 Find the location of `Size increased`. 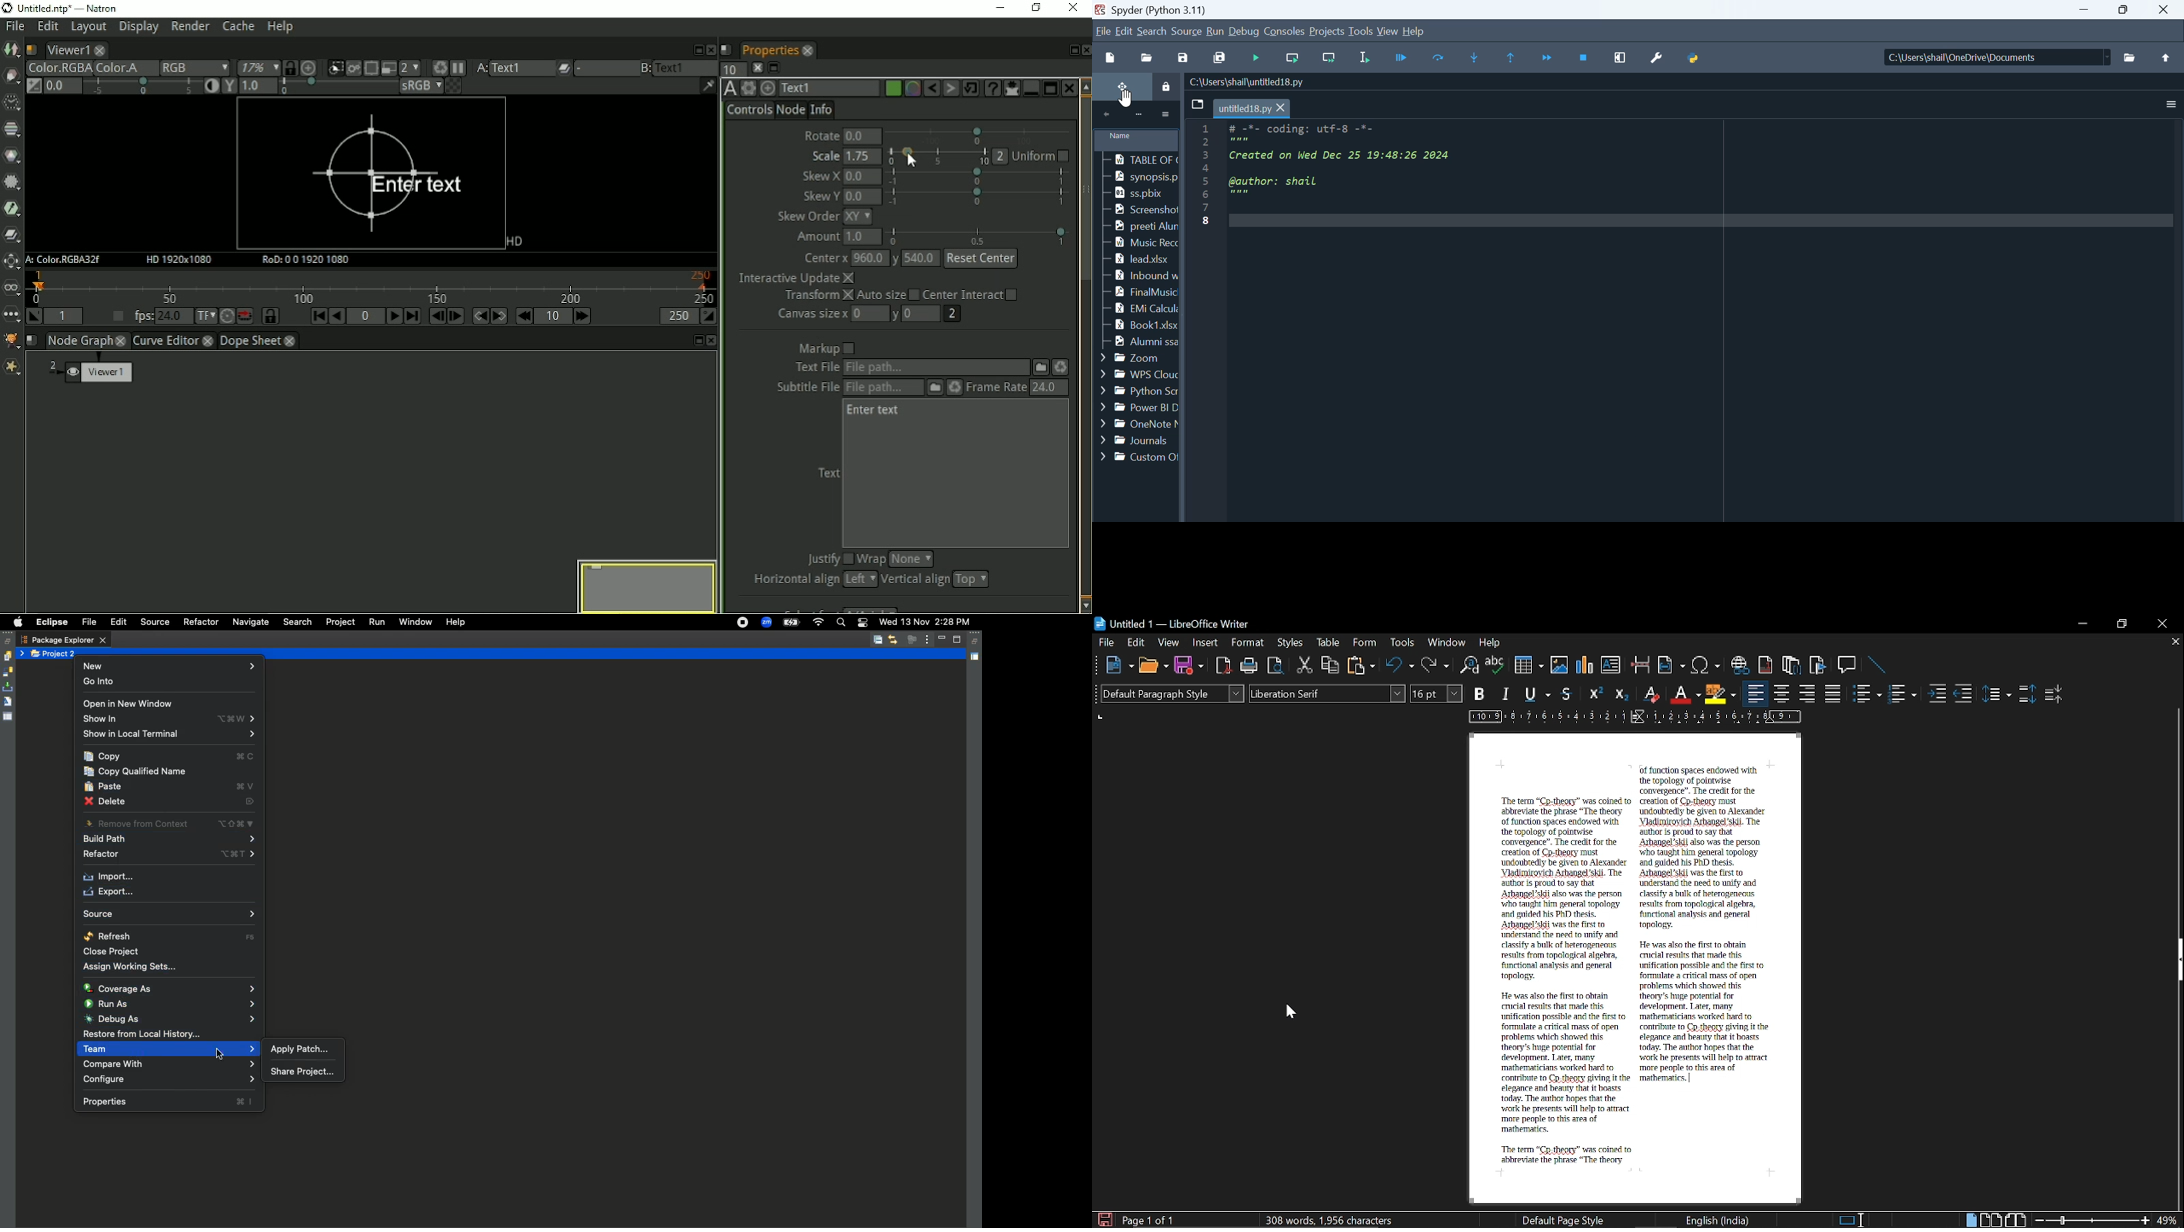

Size increased is located at coordinates (392, 172).